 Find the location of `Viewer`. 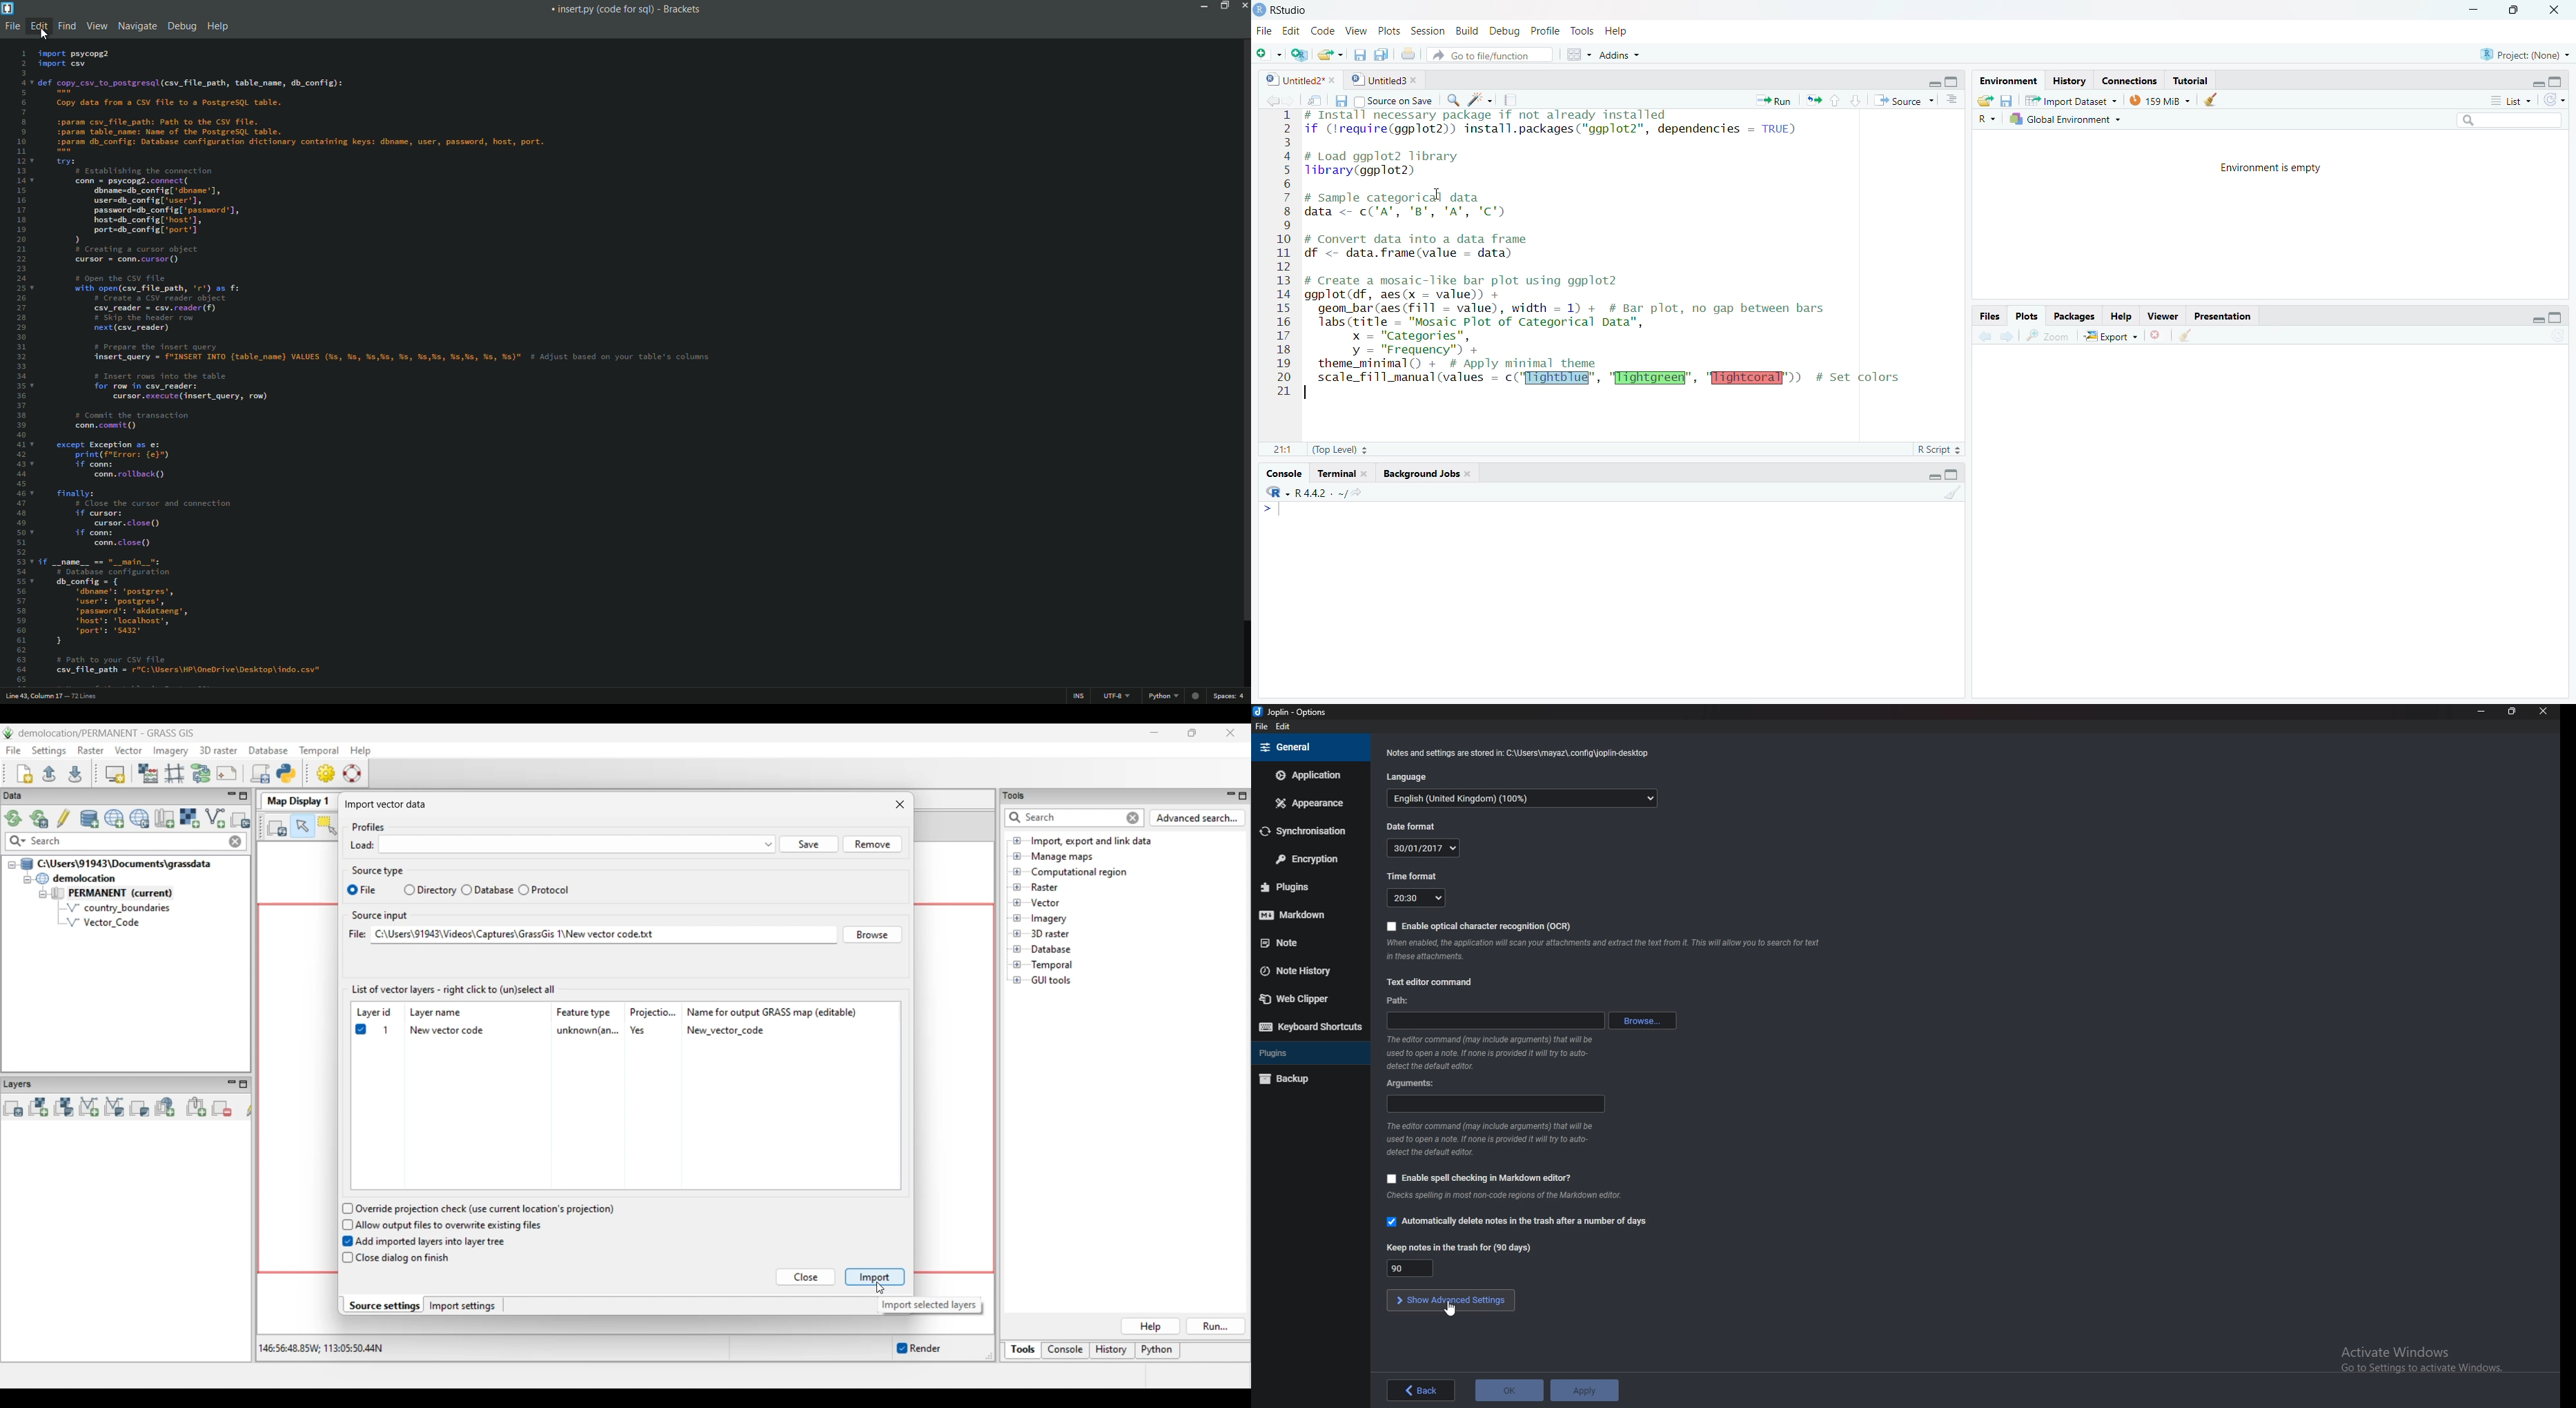

Viewer is located at coordinates (2164, 316).